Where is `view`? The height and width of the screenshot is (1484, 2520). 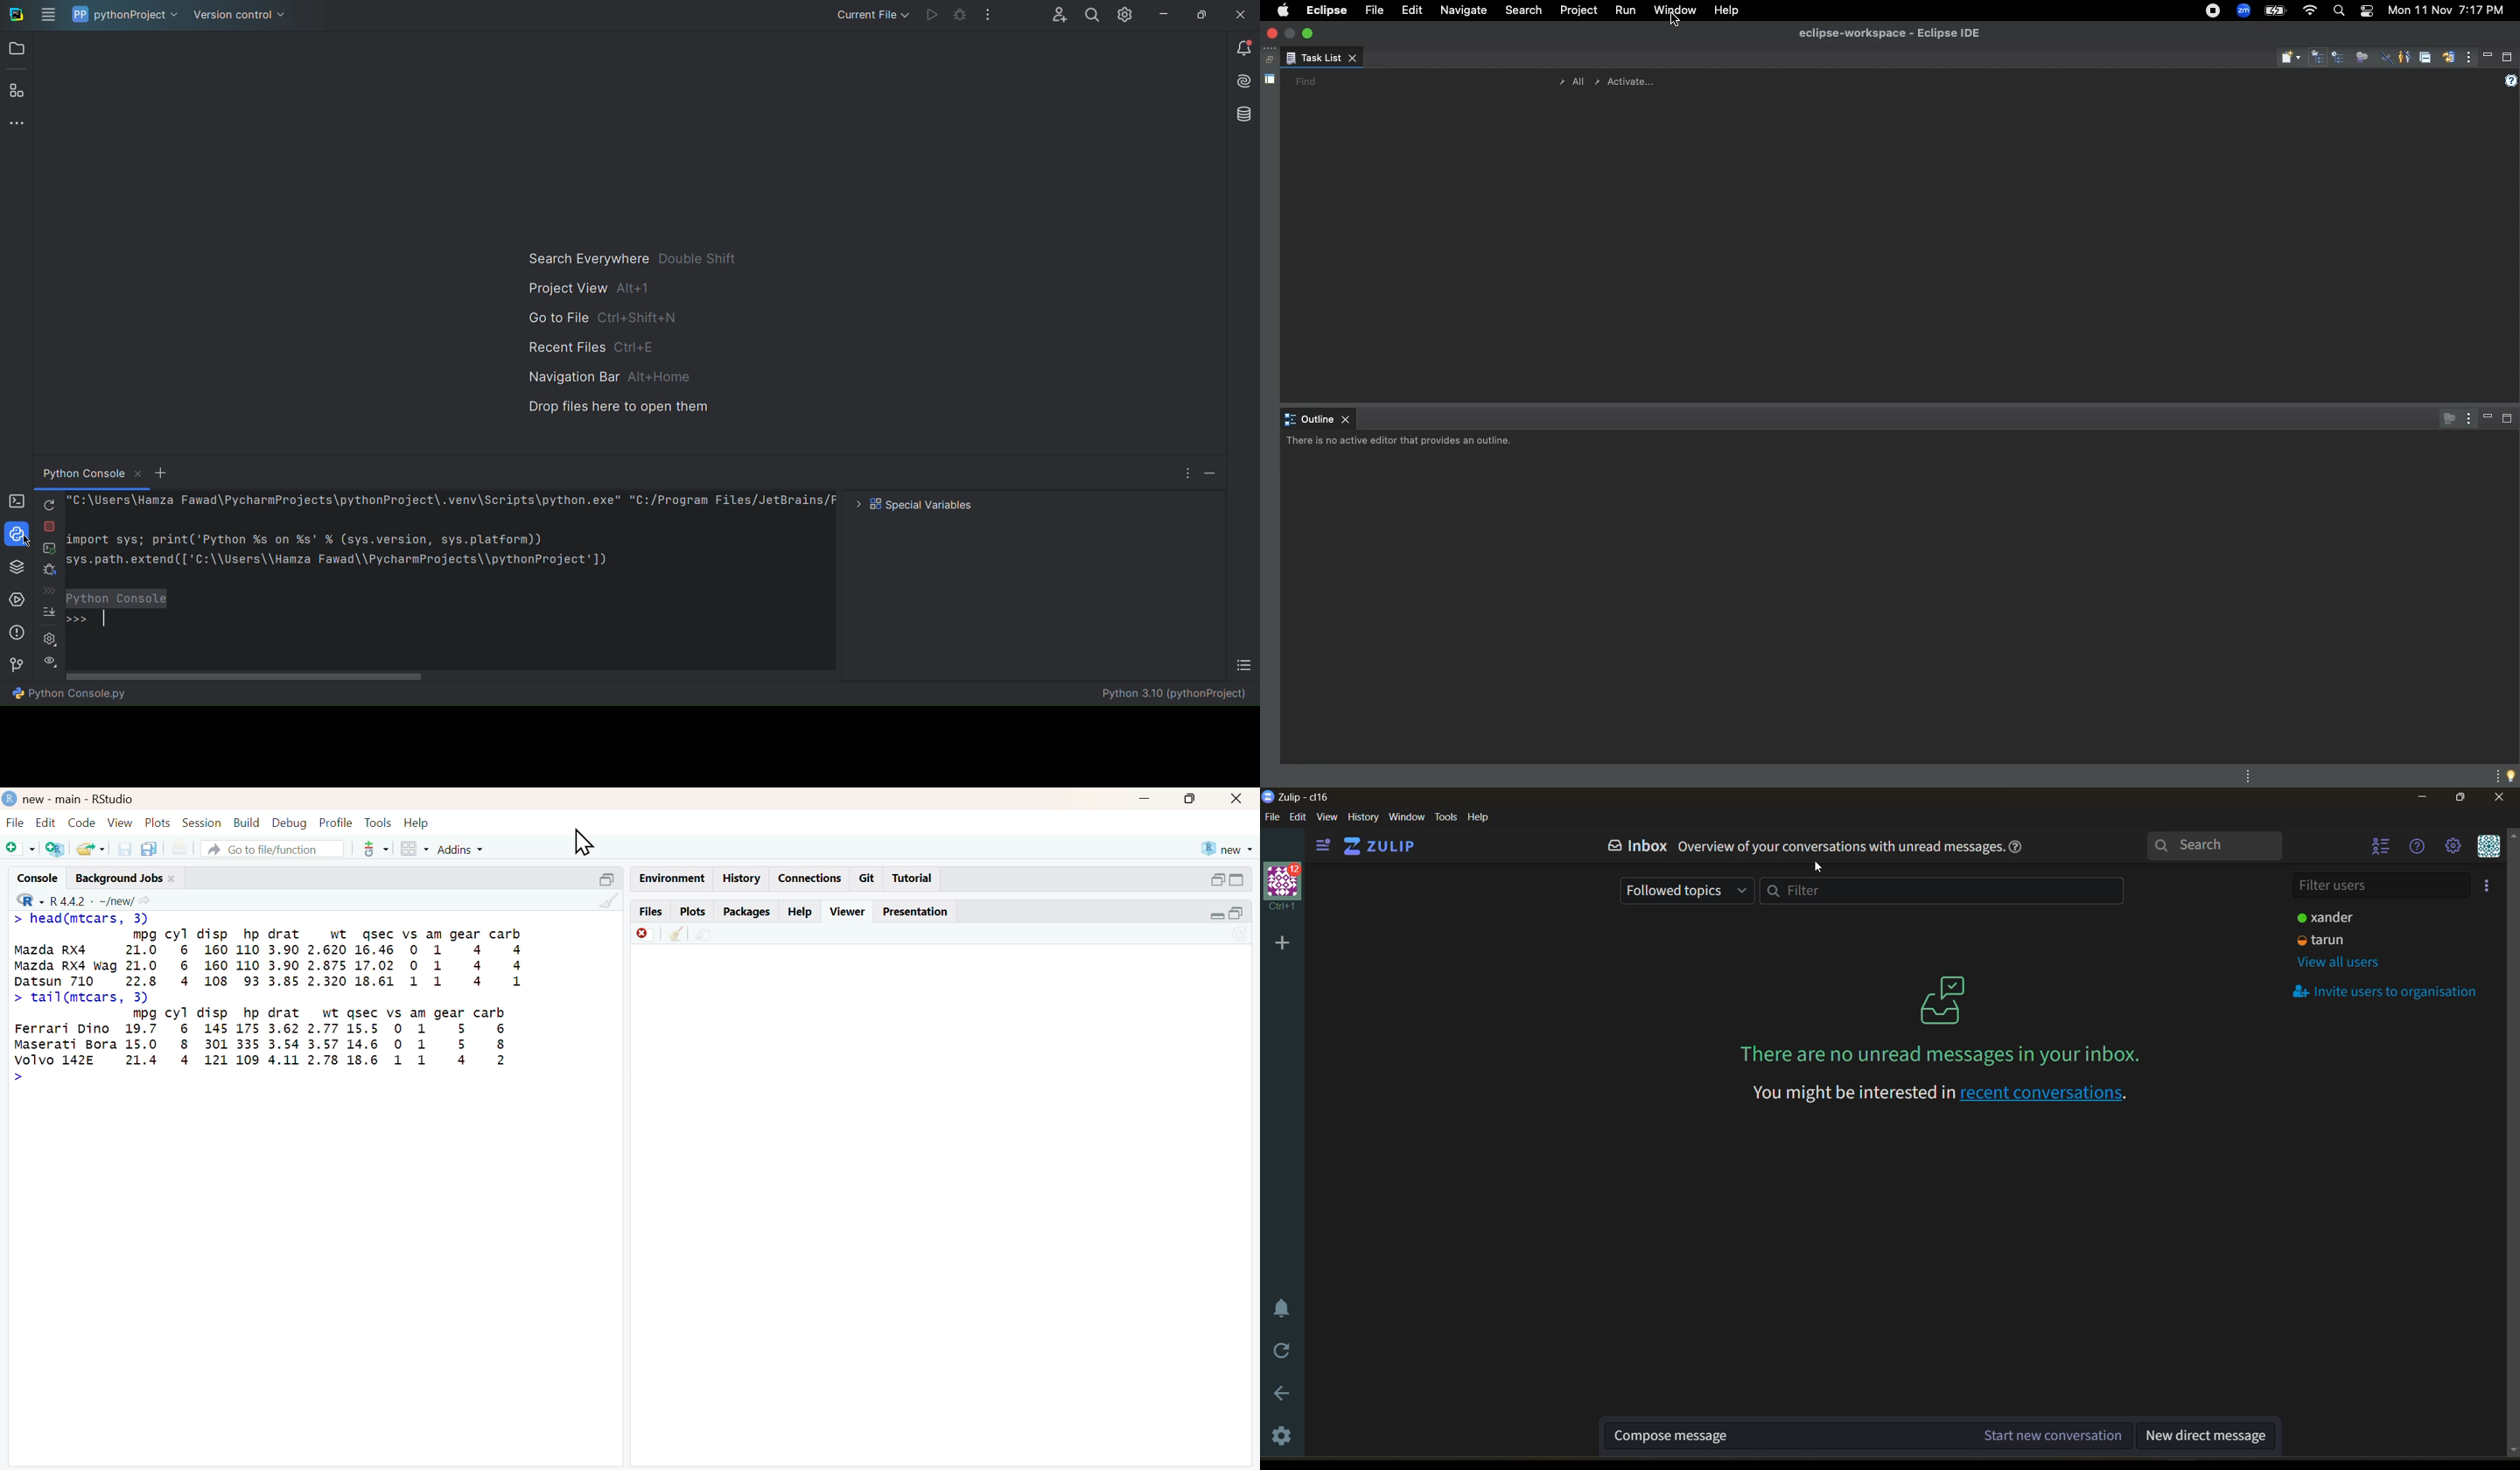
view is located at coordinates (1330, 818).